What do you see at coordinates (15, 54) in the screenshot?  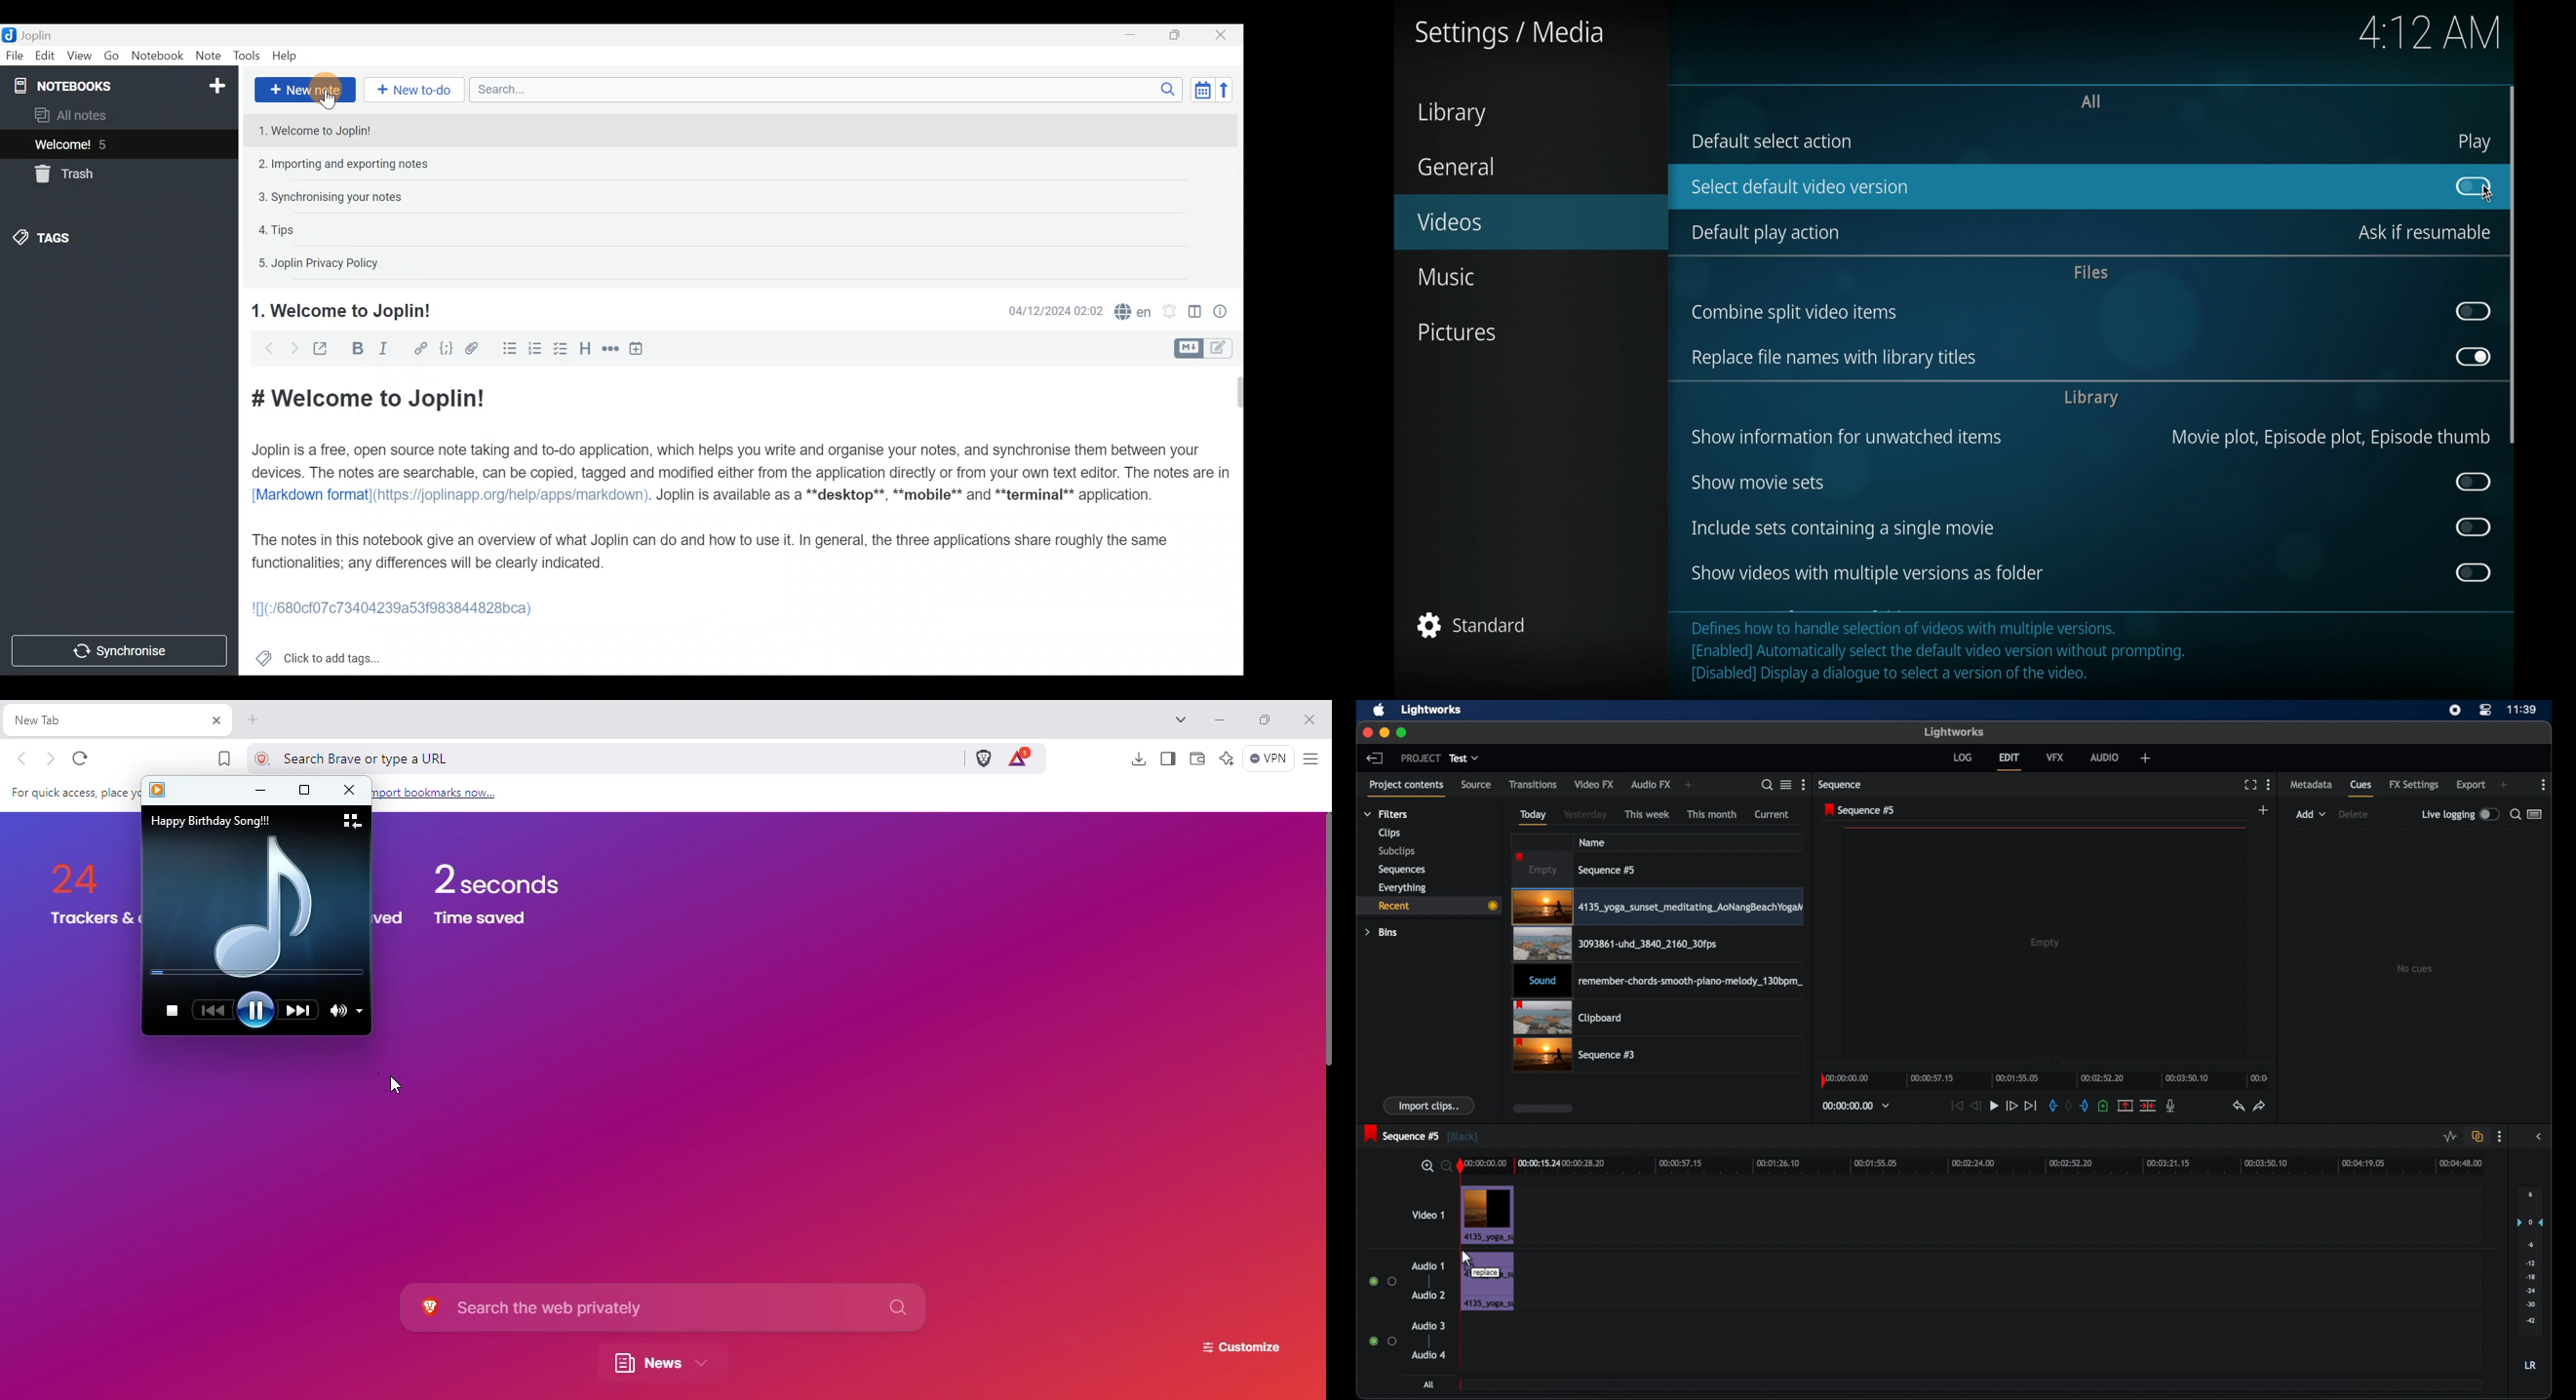 I see `File` at bounding box center [15, 54].